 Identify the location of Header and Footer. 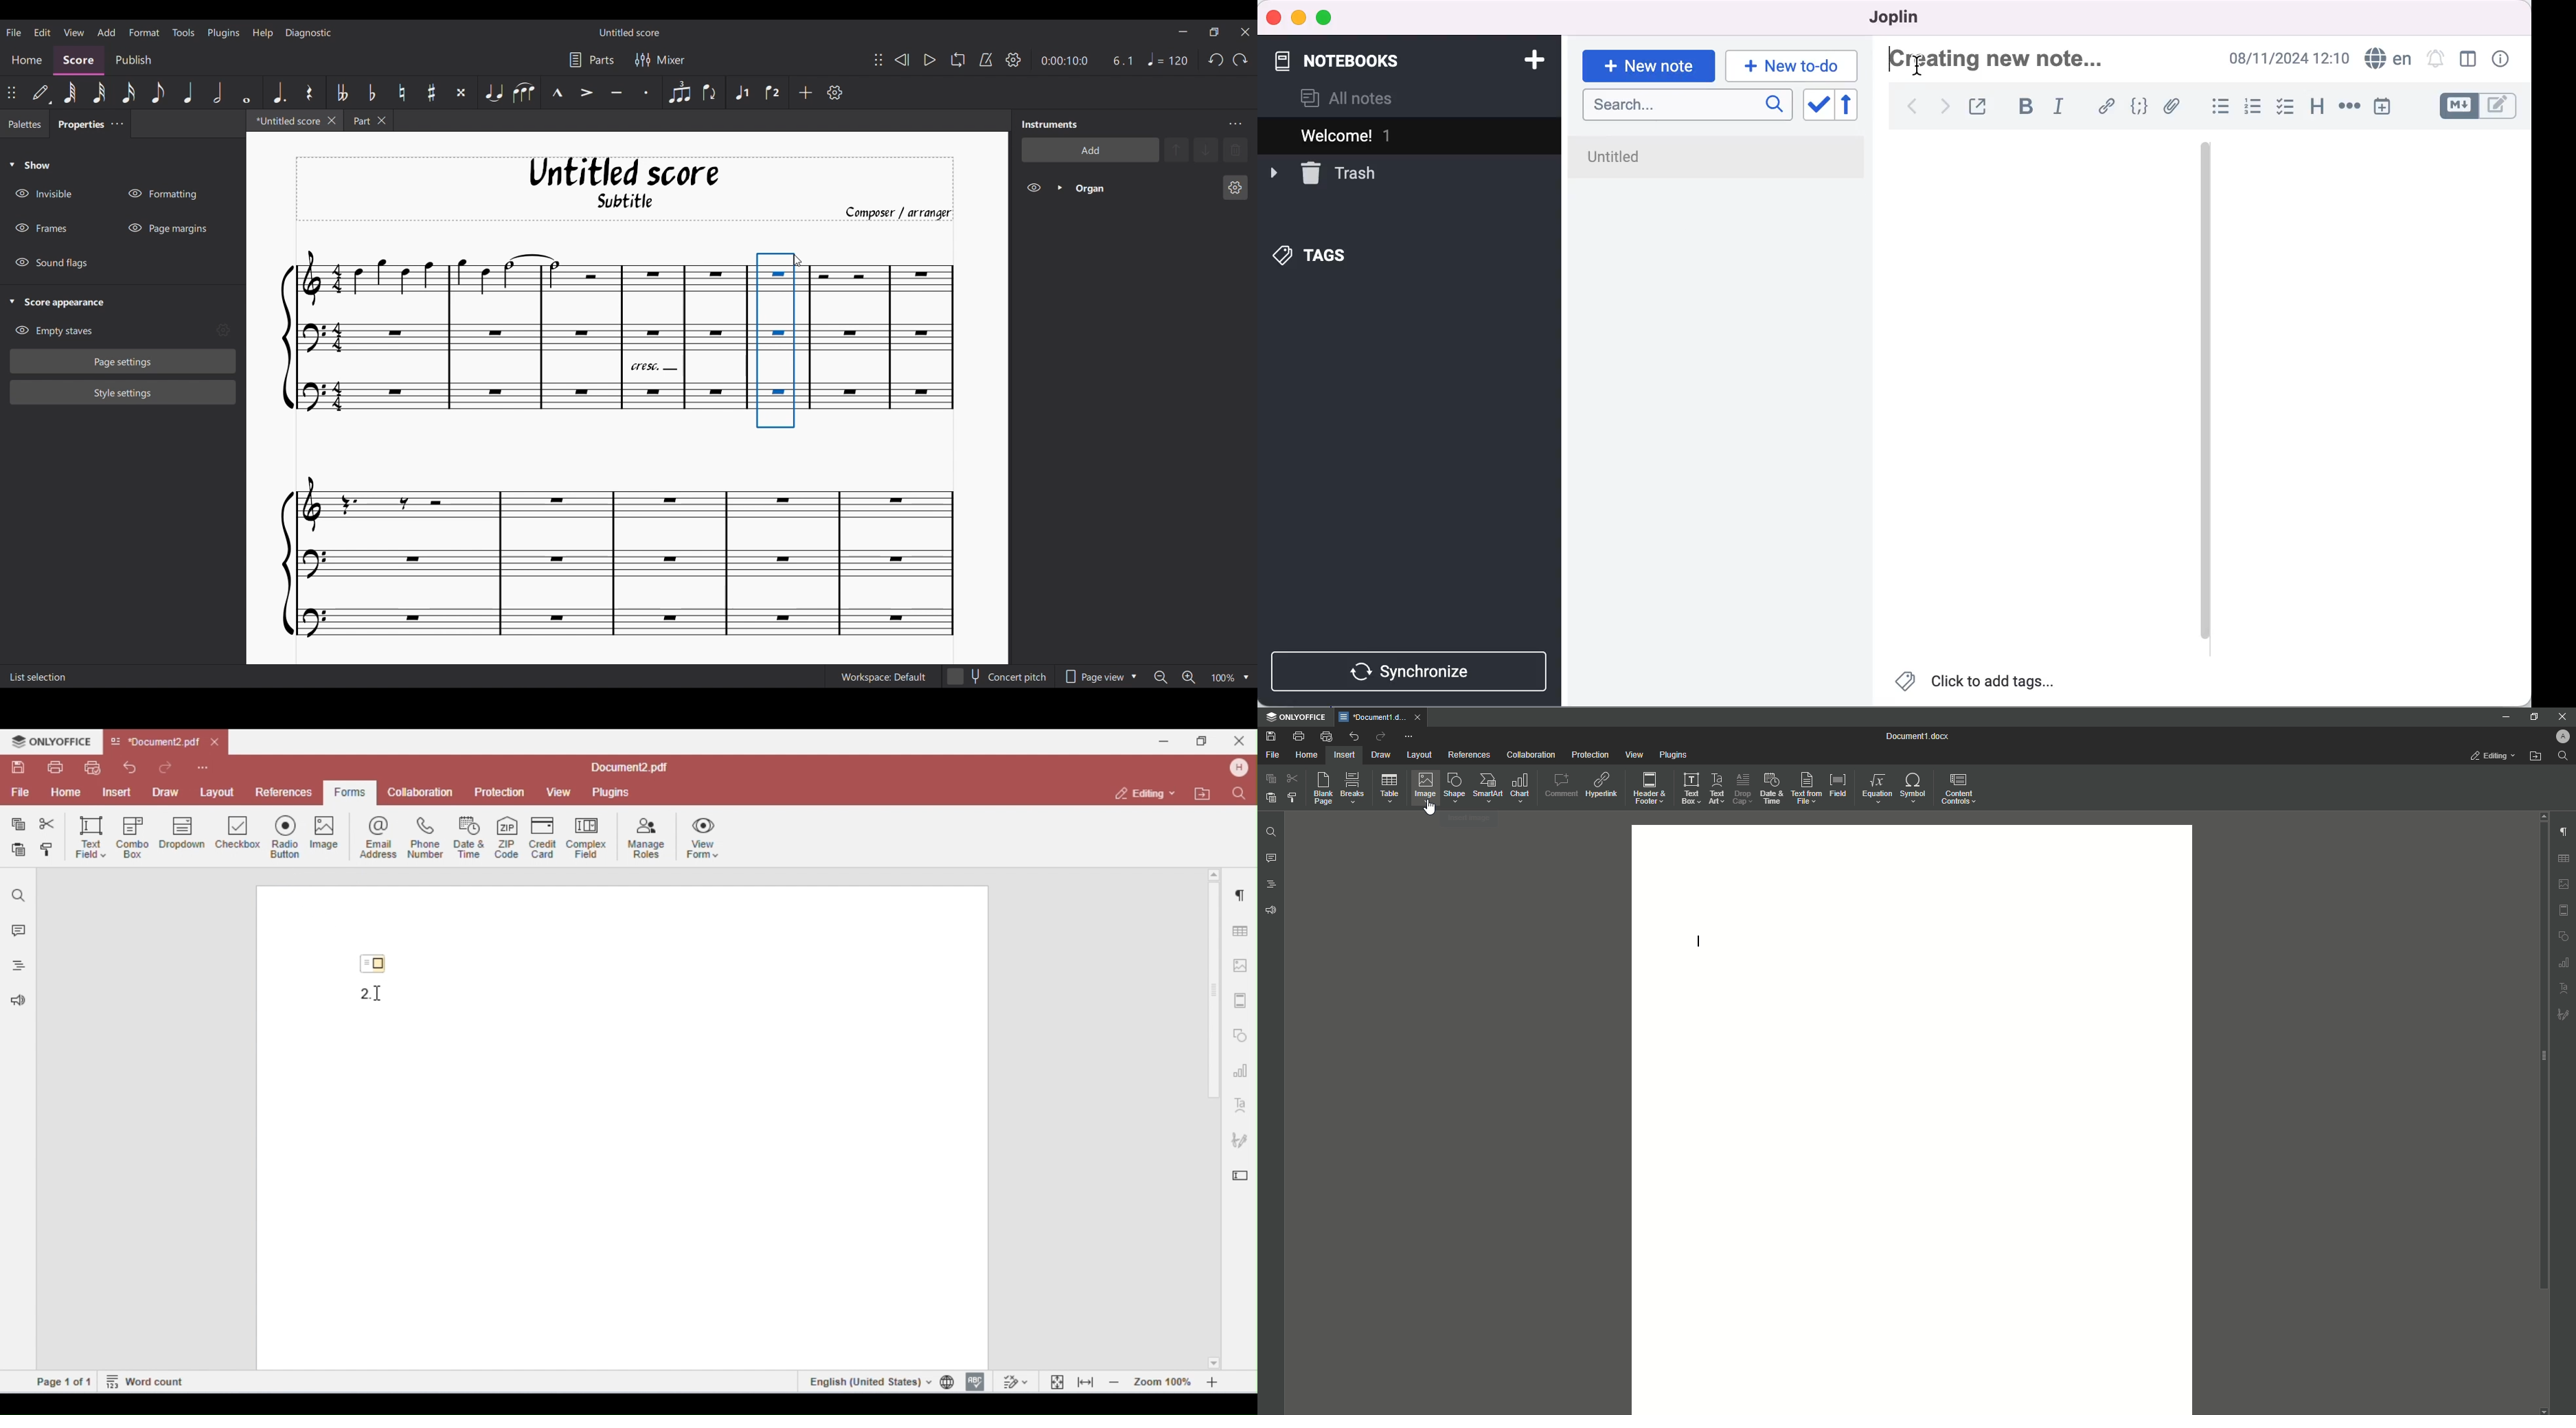
(1645, 789).